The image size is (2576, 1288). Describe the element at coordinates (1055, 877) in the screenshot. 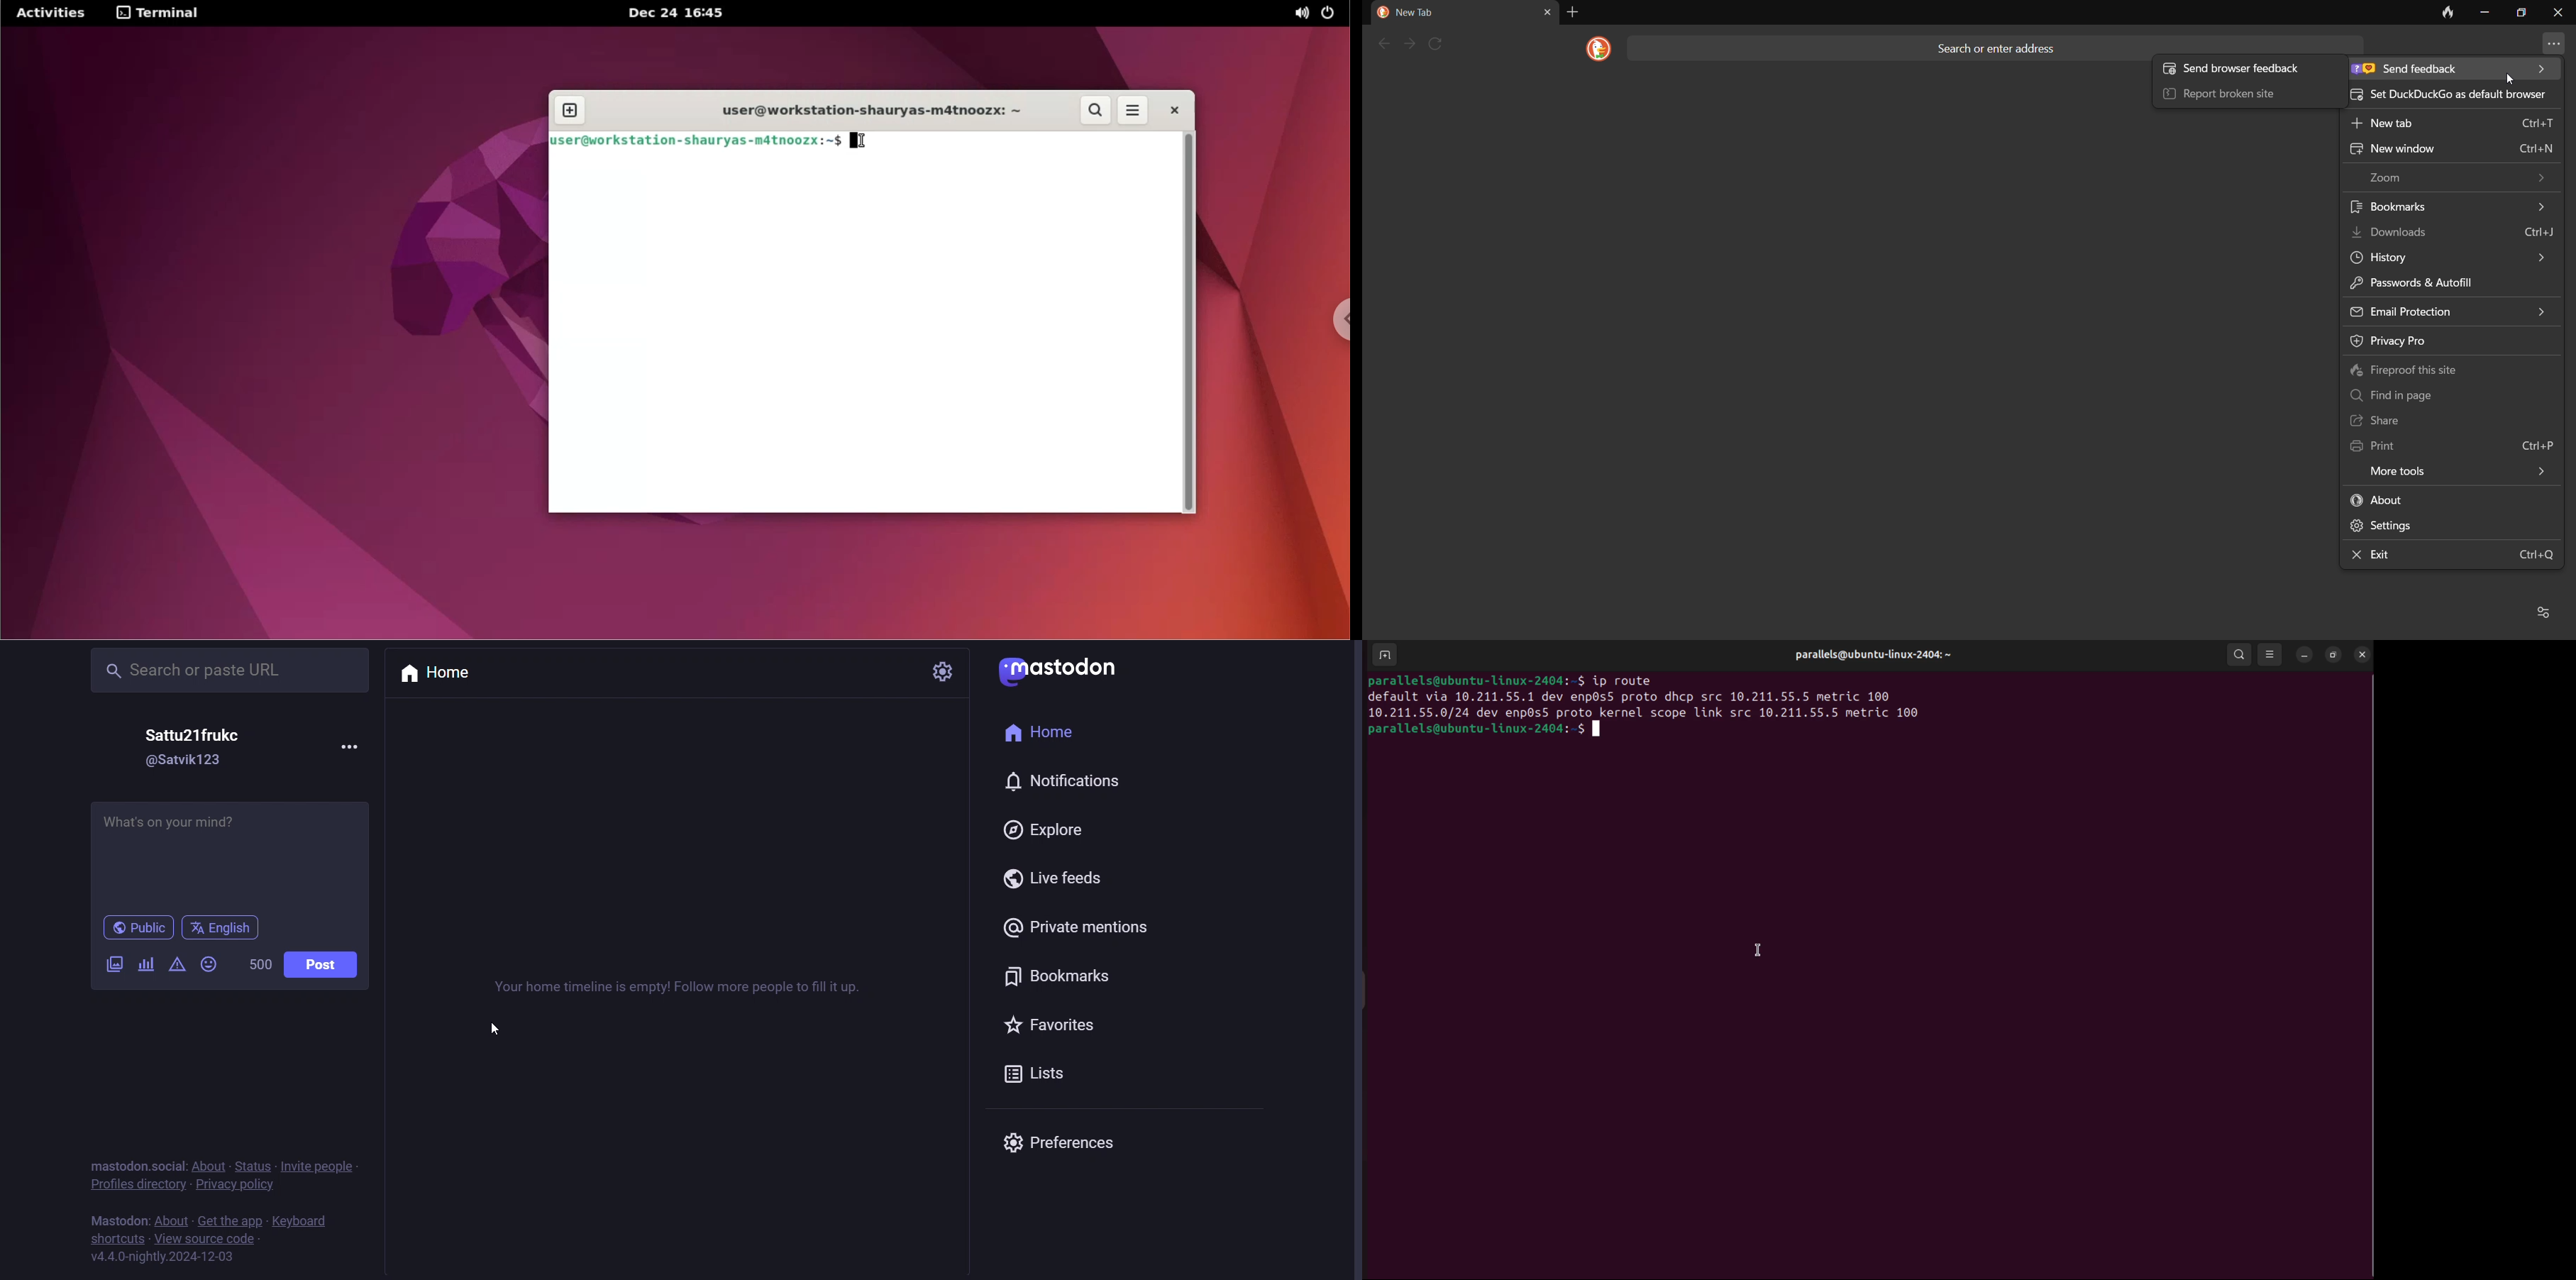

I see `live feed` at that location.